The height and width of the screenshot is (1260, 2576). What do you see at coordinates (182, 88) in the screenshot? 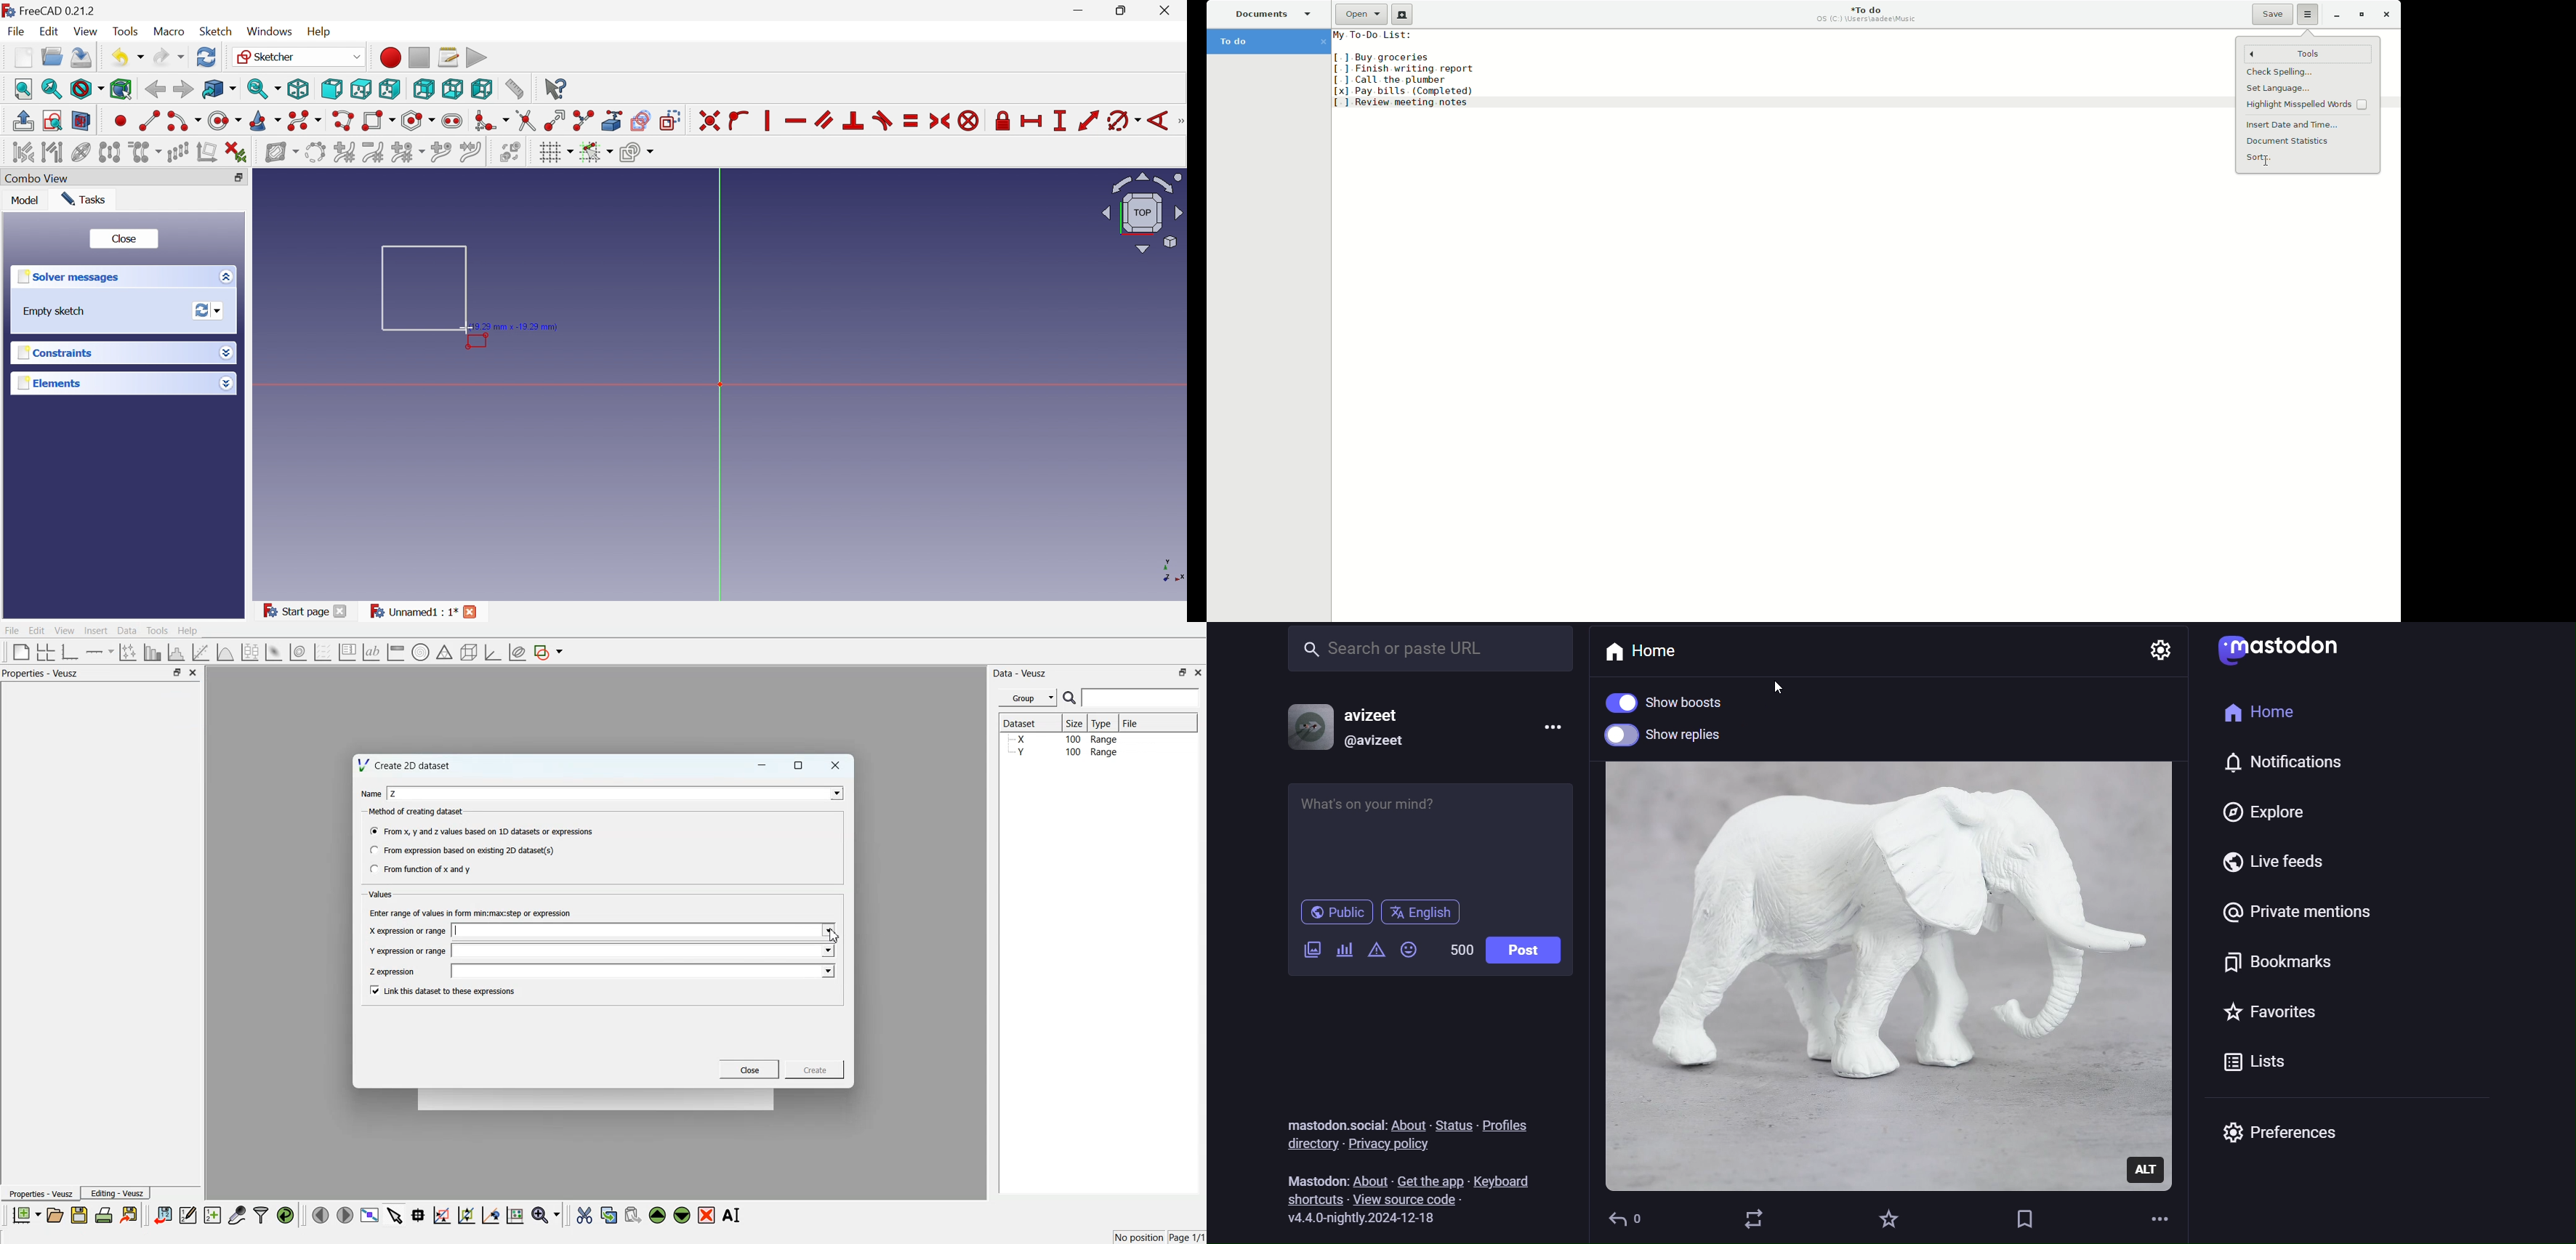
I see `Forward` at bounding box center [182, 88].